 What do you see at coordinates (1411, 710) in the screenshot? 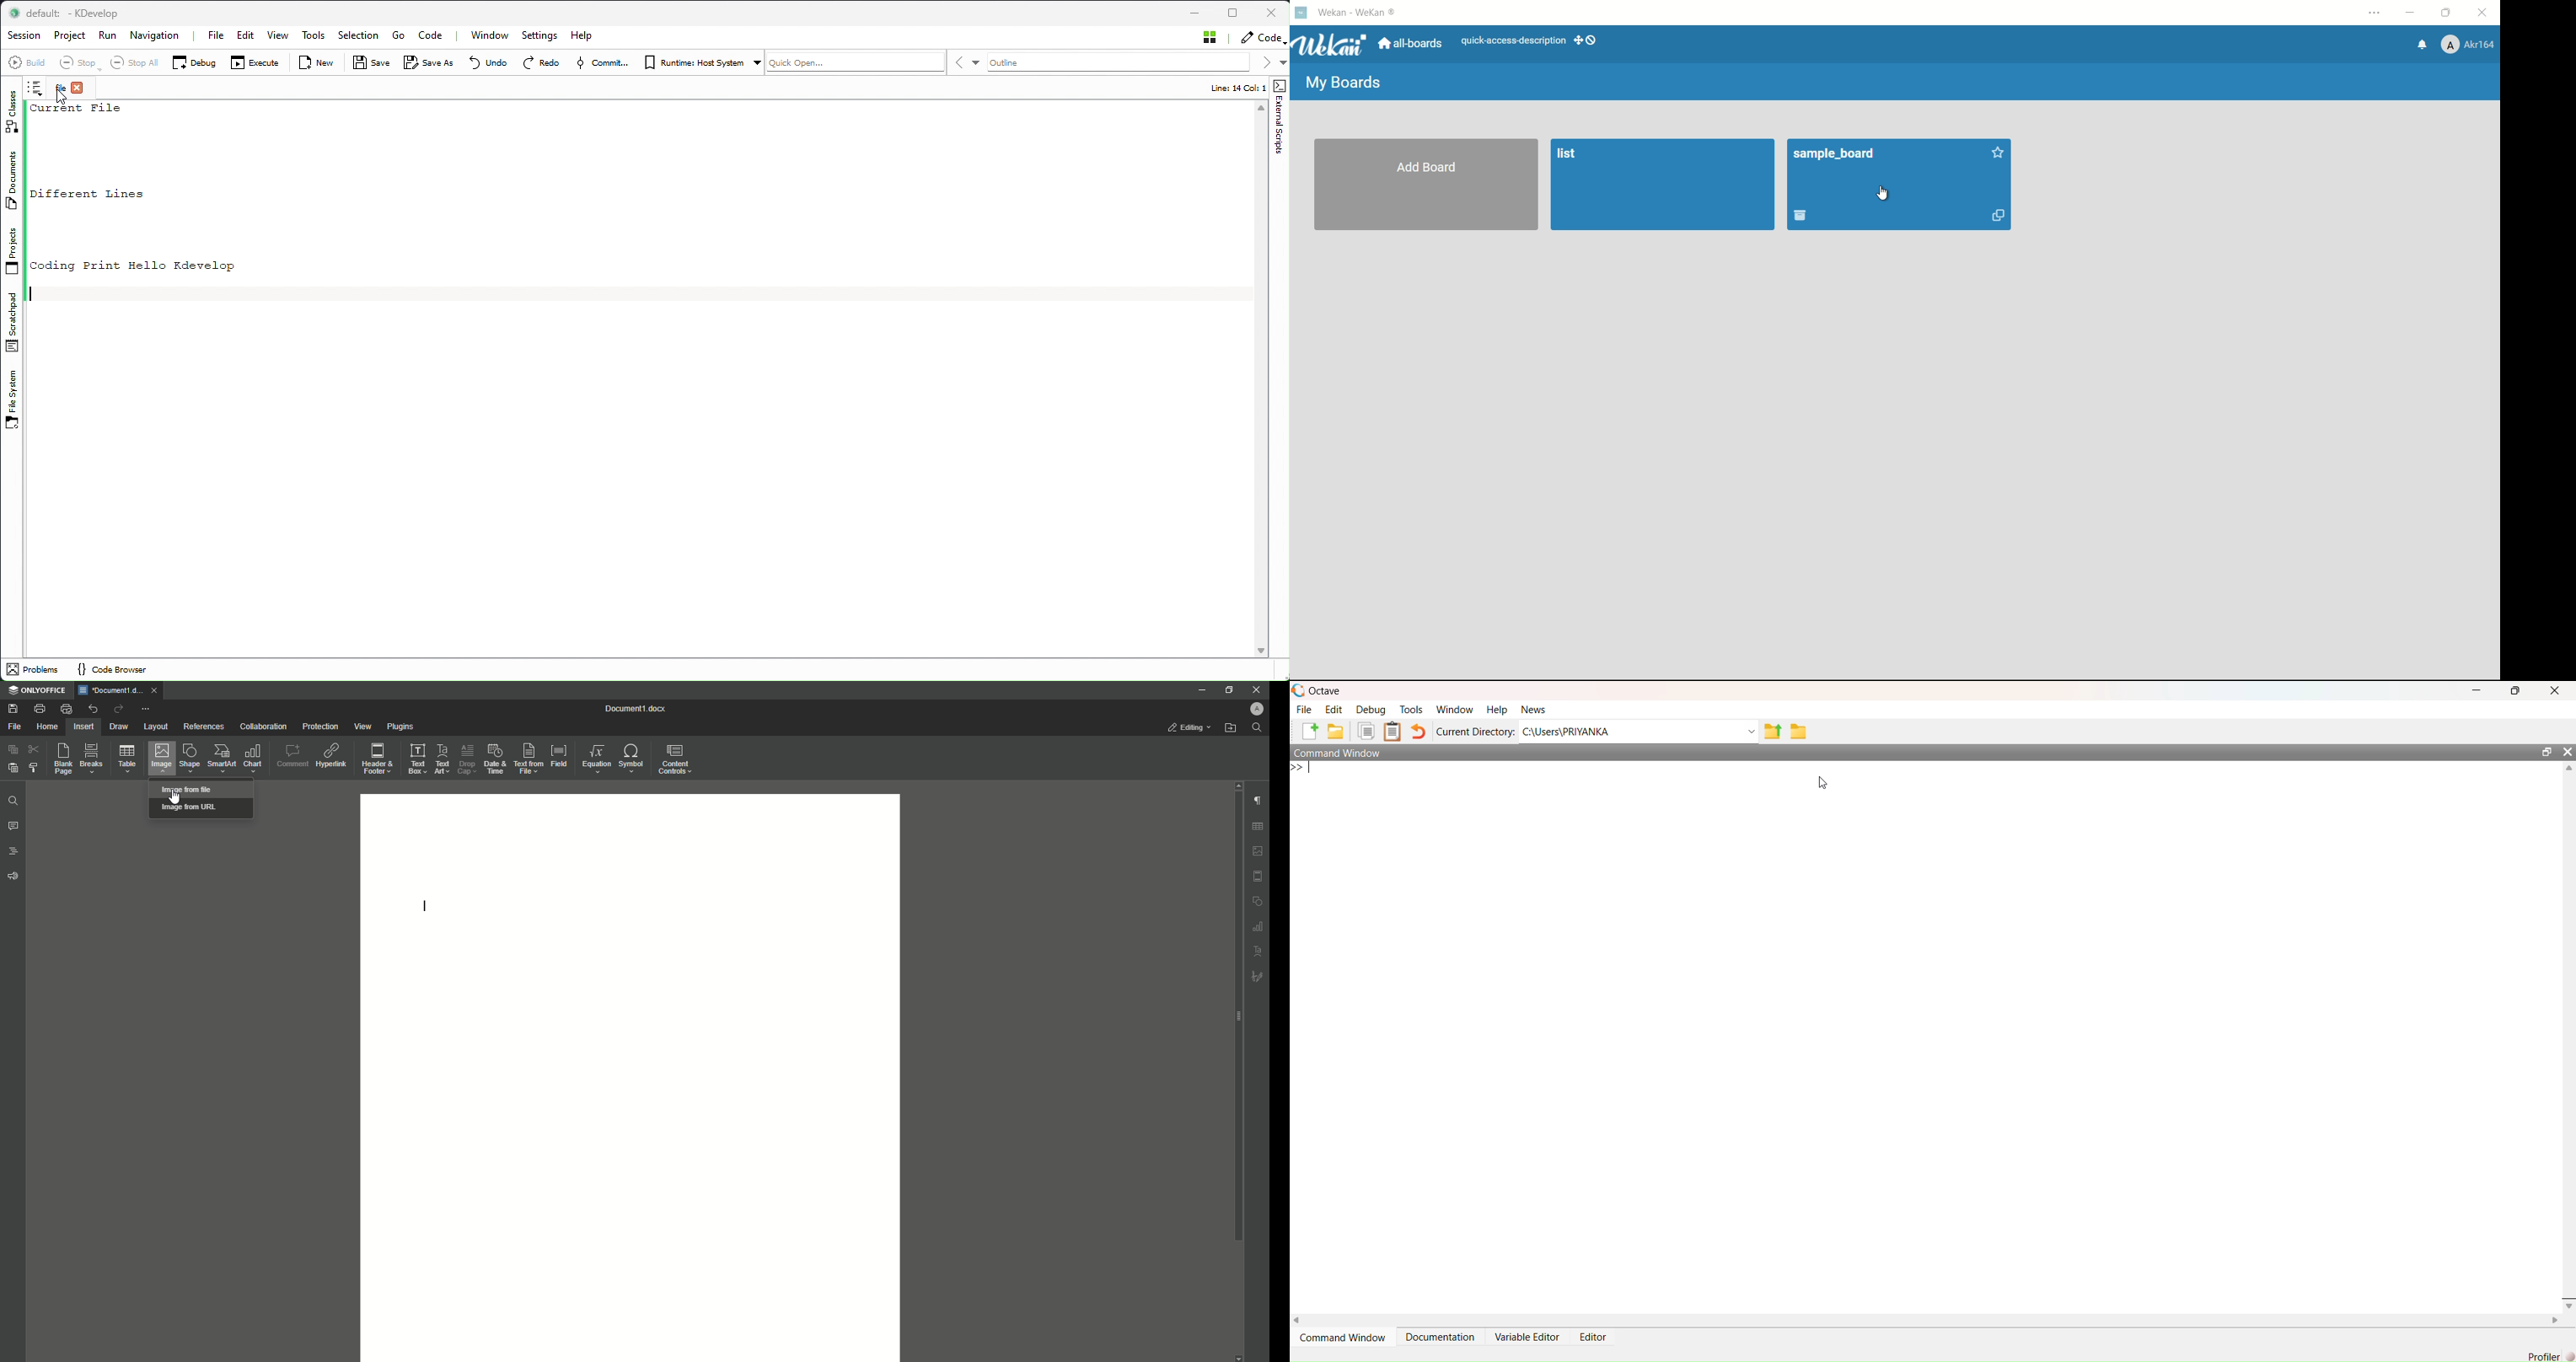
I see `Tools` at bounding box center [1411, 710].